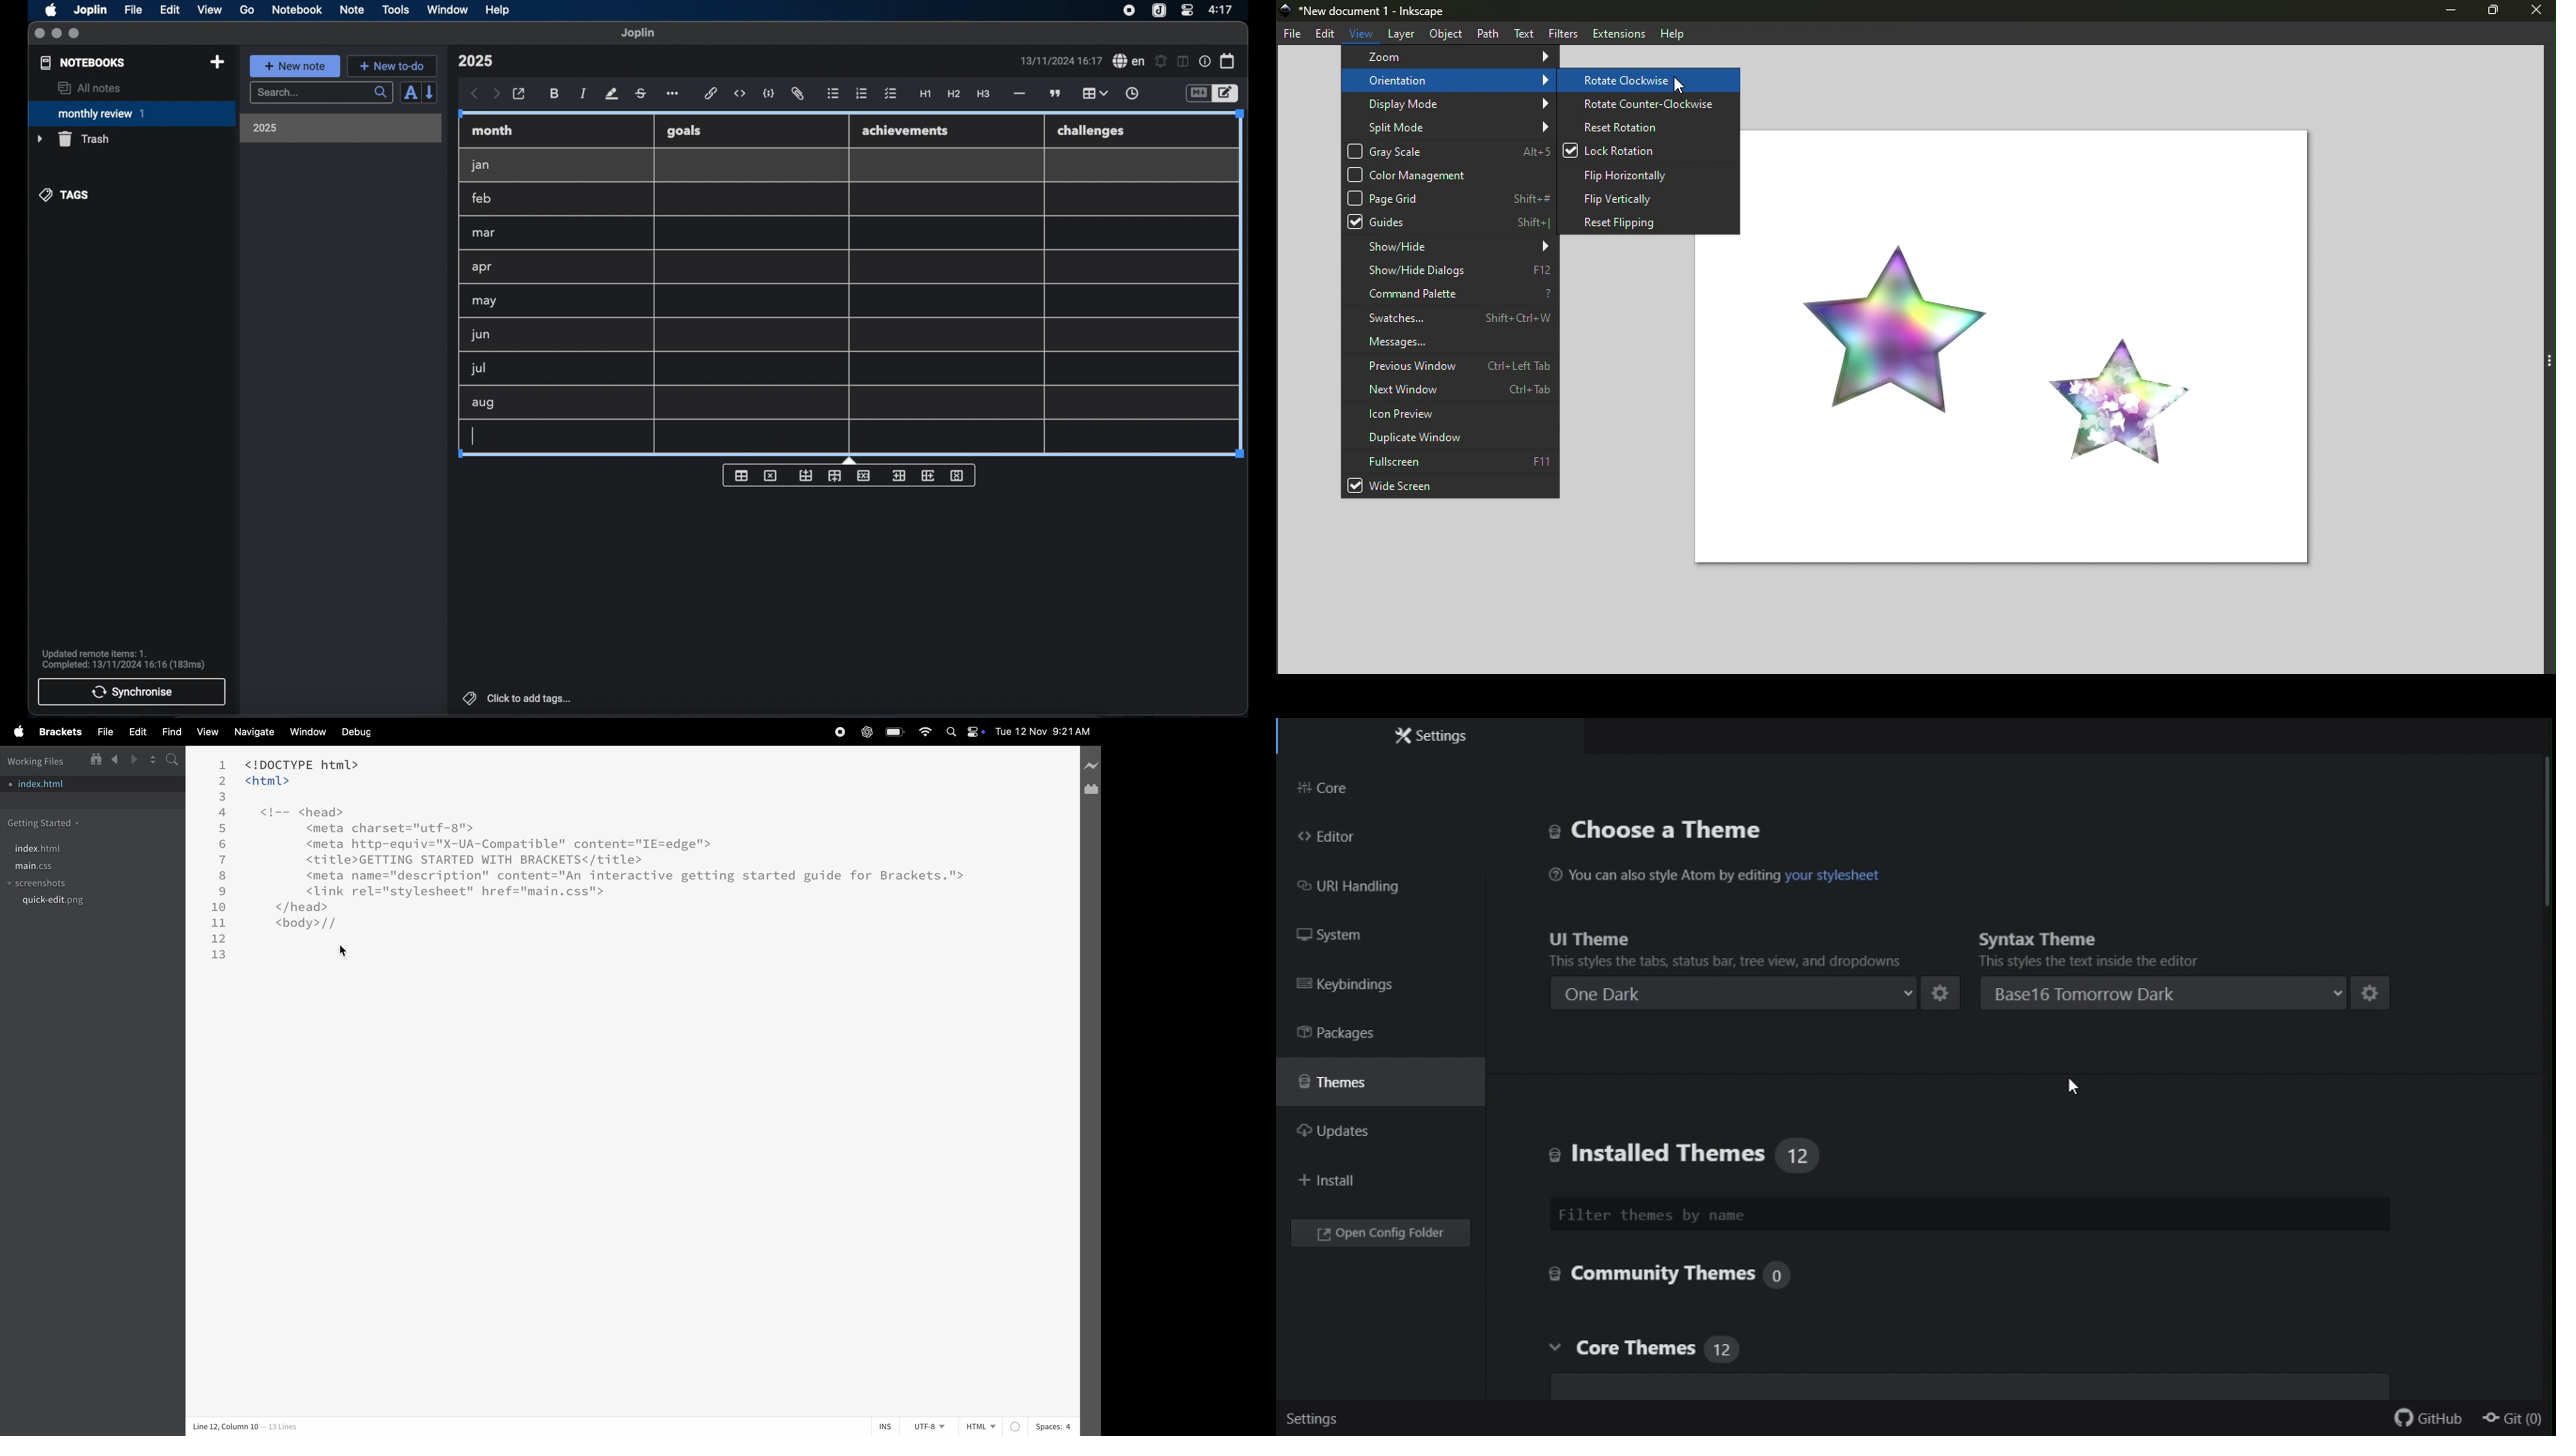  I want to click on go, so click(247, 9).